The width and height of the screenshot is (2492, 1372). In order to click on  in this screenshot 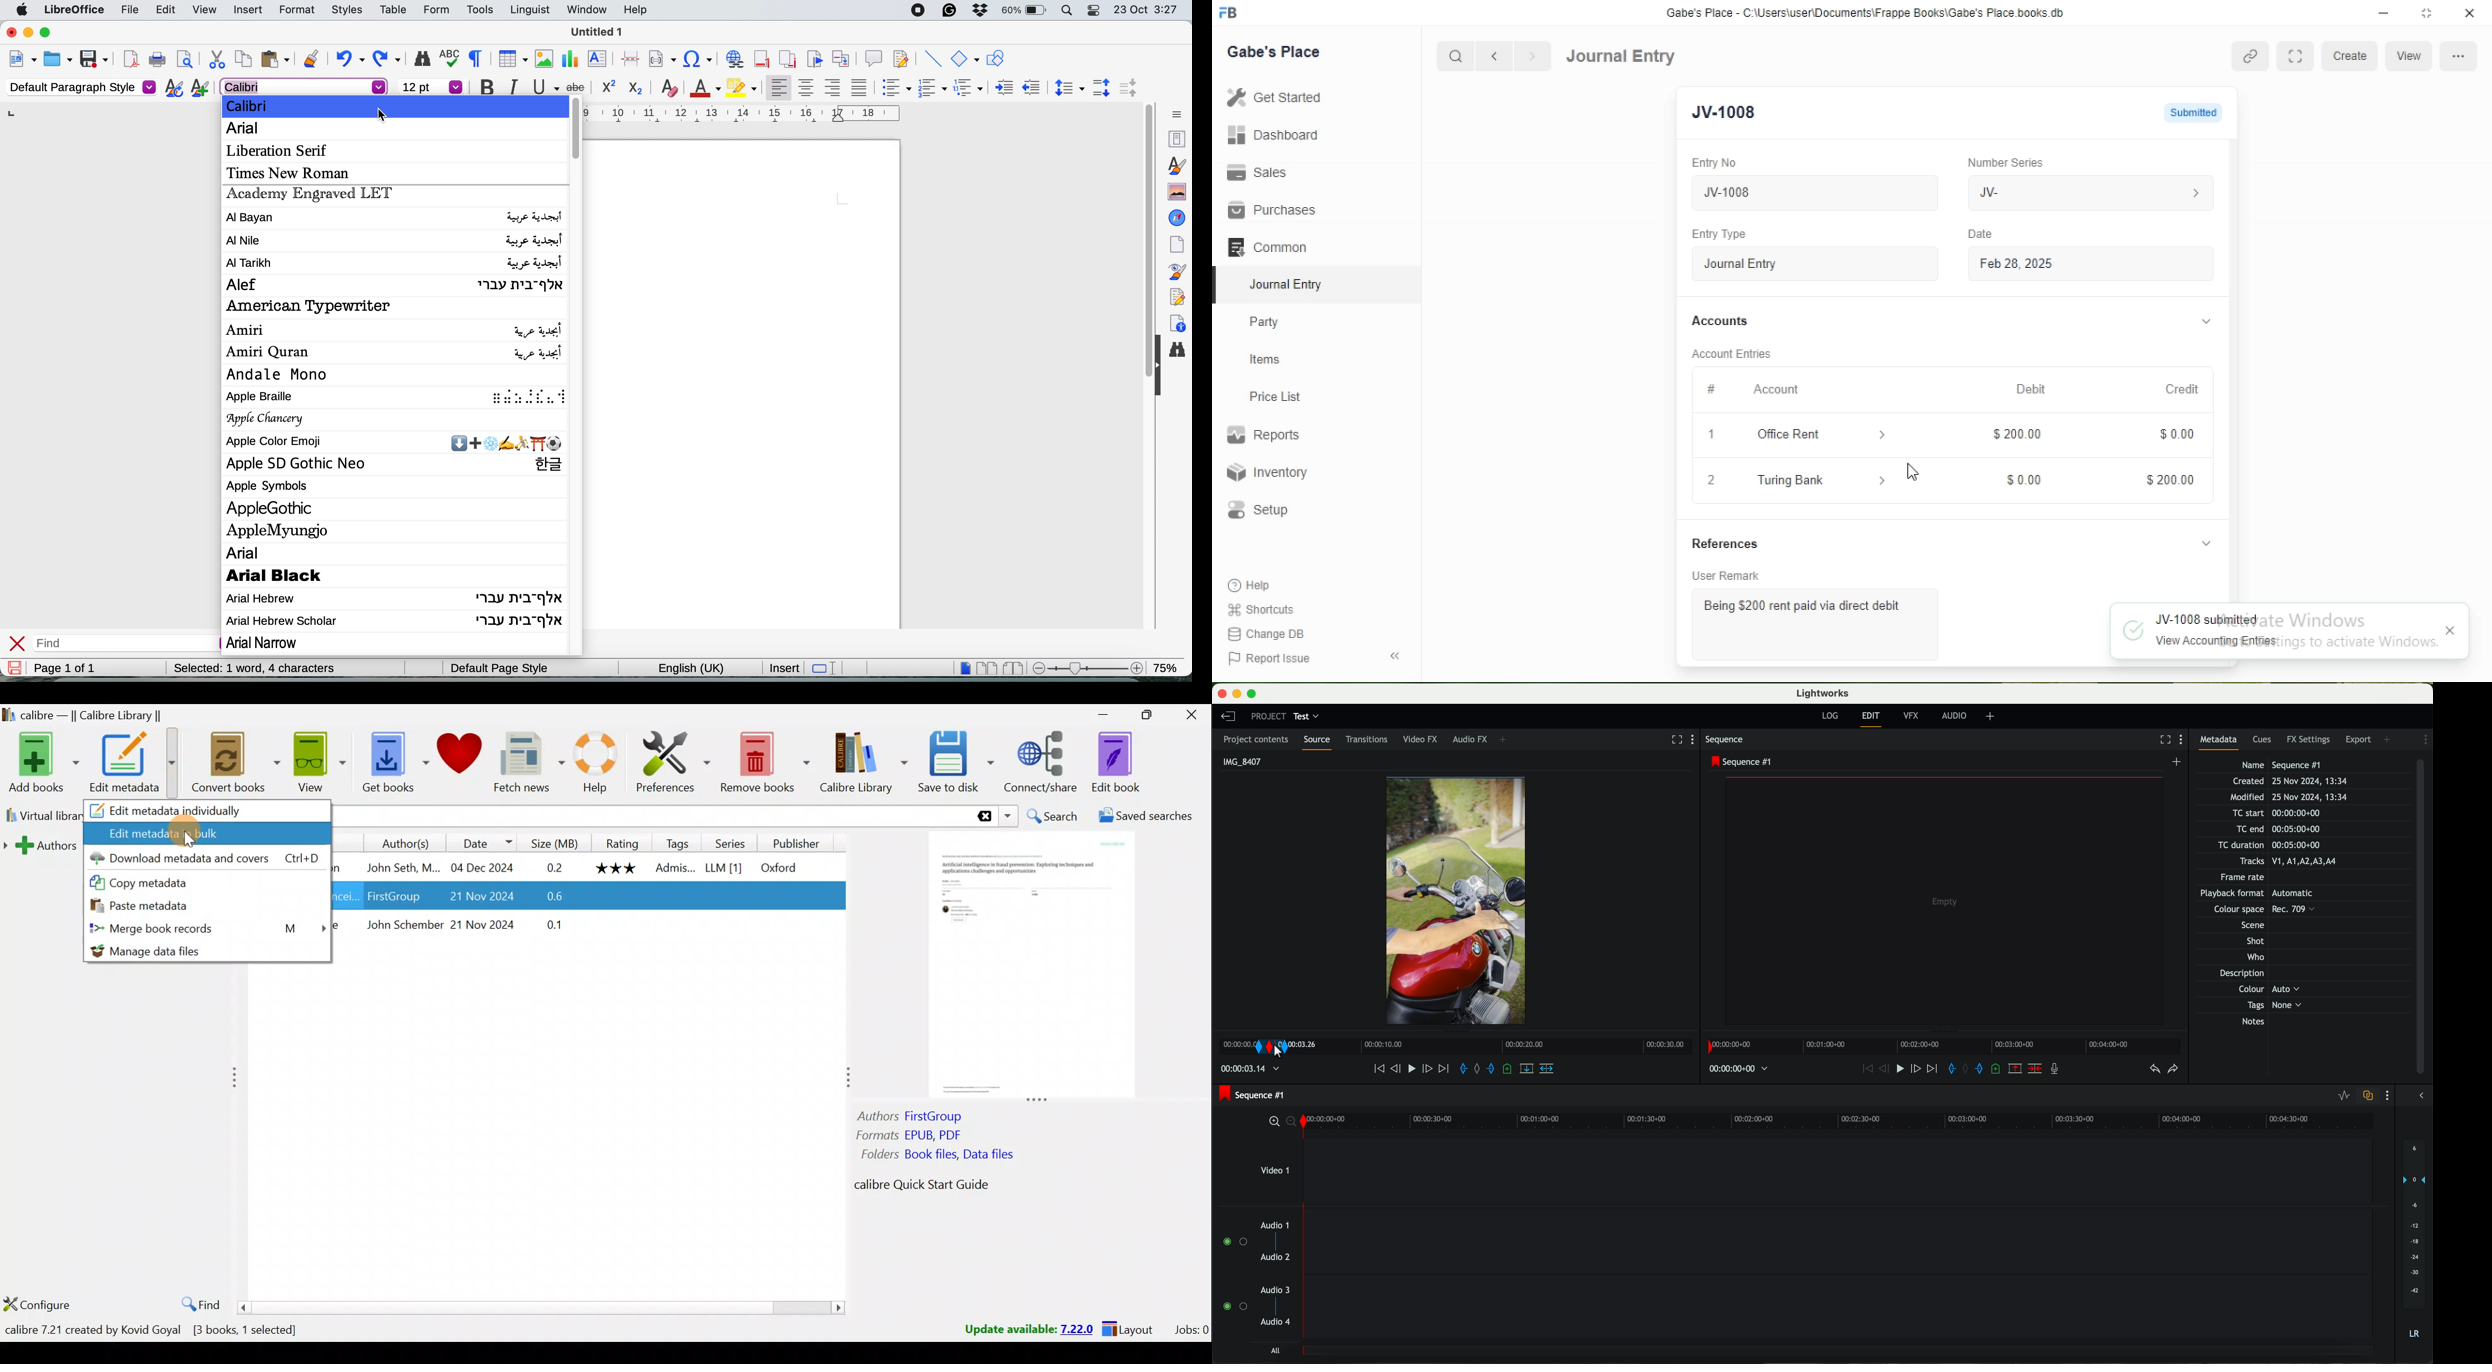, I will do `click(2266, 894)`.